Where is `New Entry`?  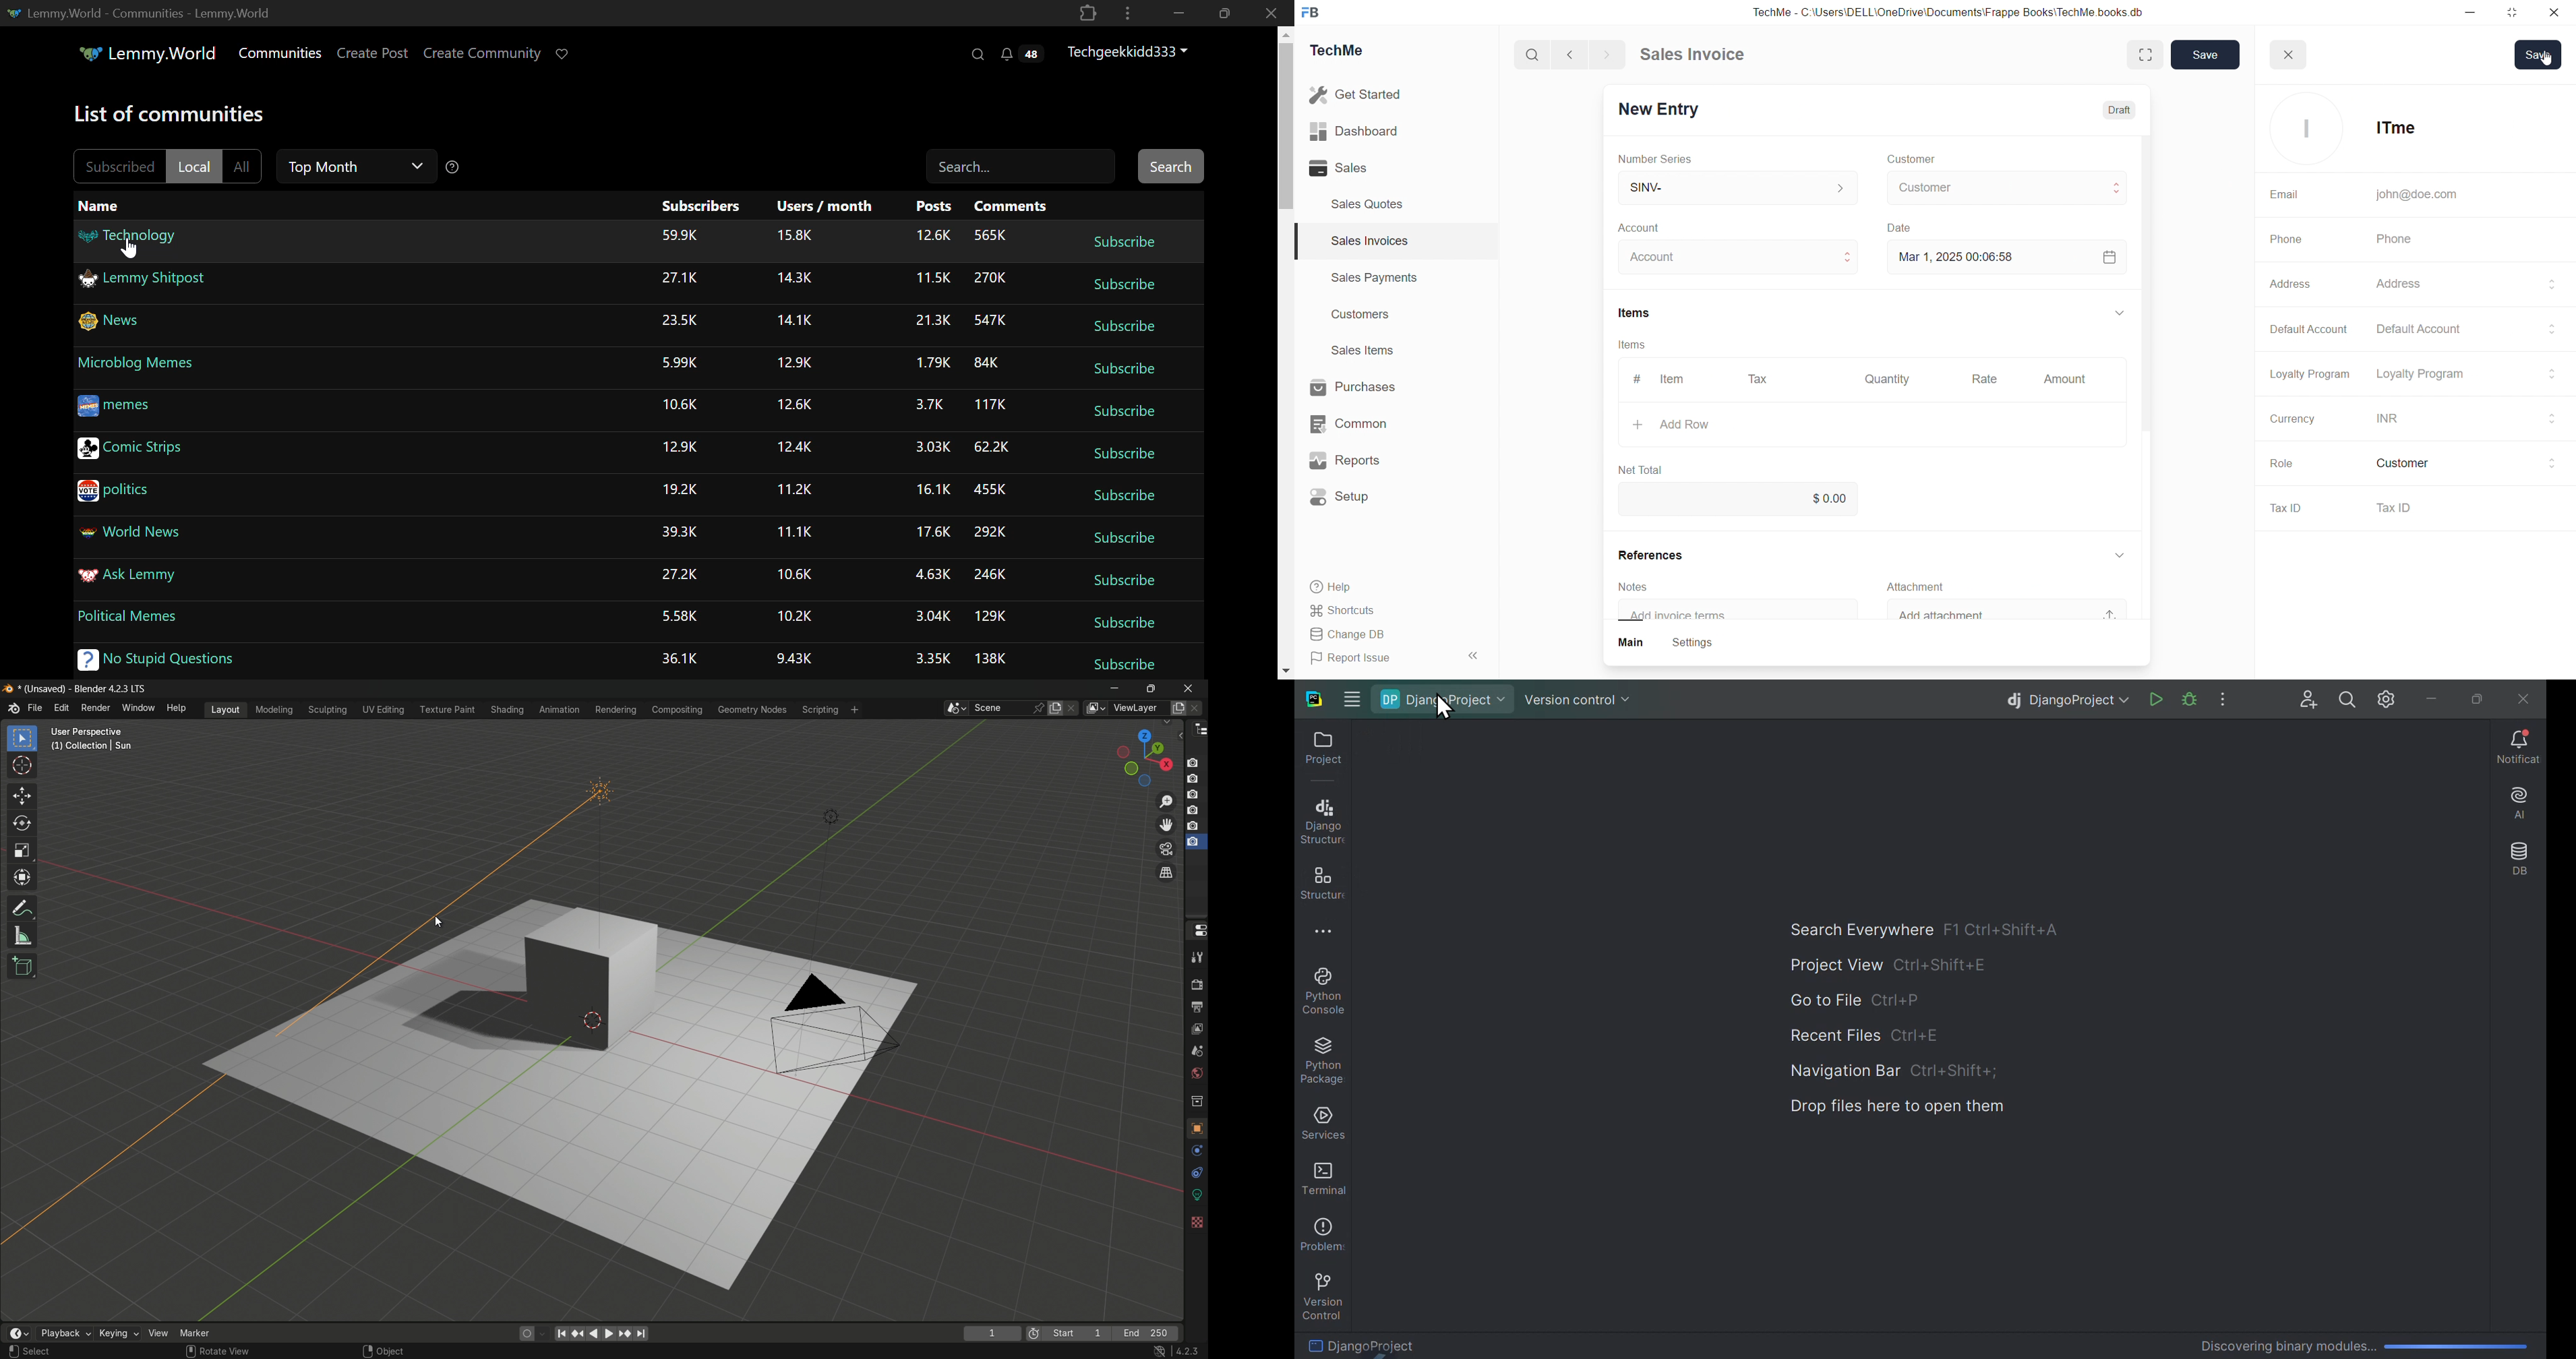
New Entry is located at coordinates (1664, 107).